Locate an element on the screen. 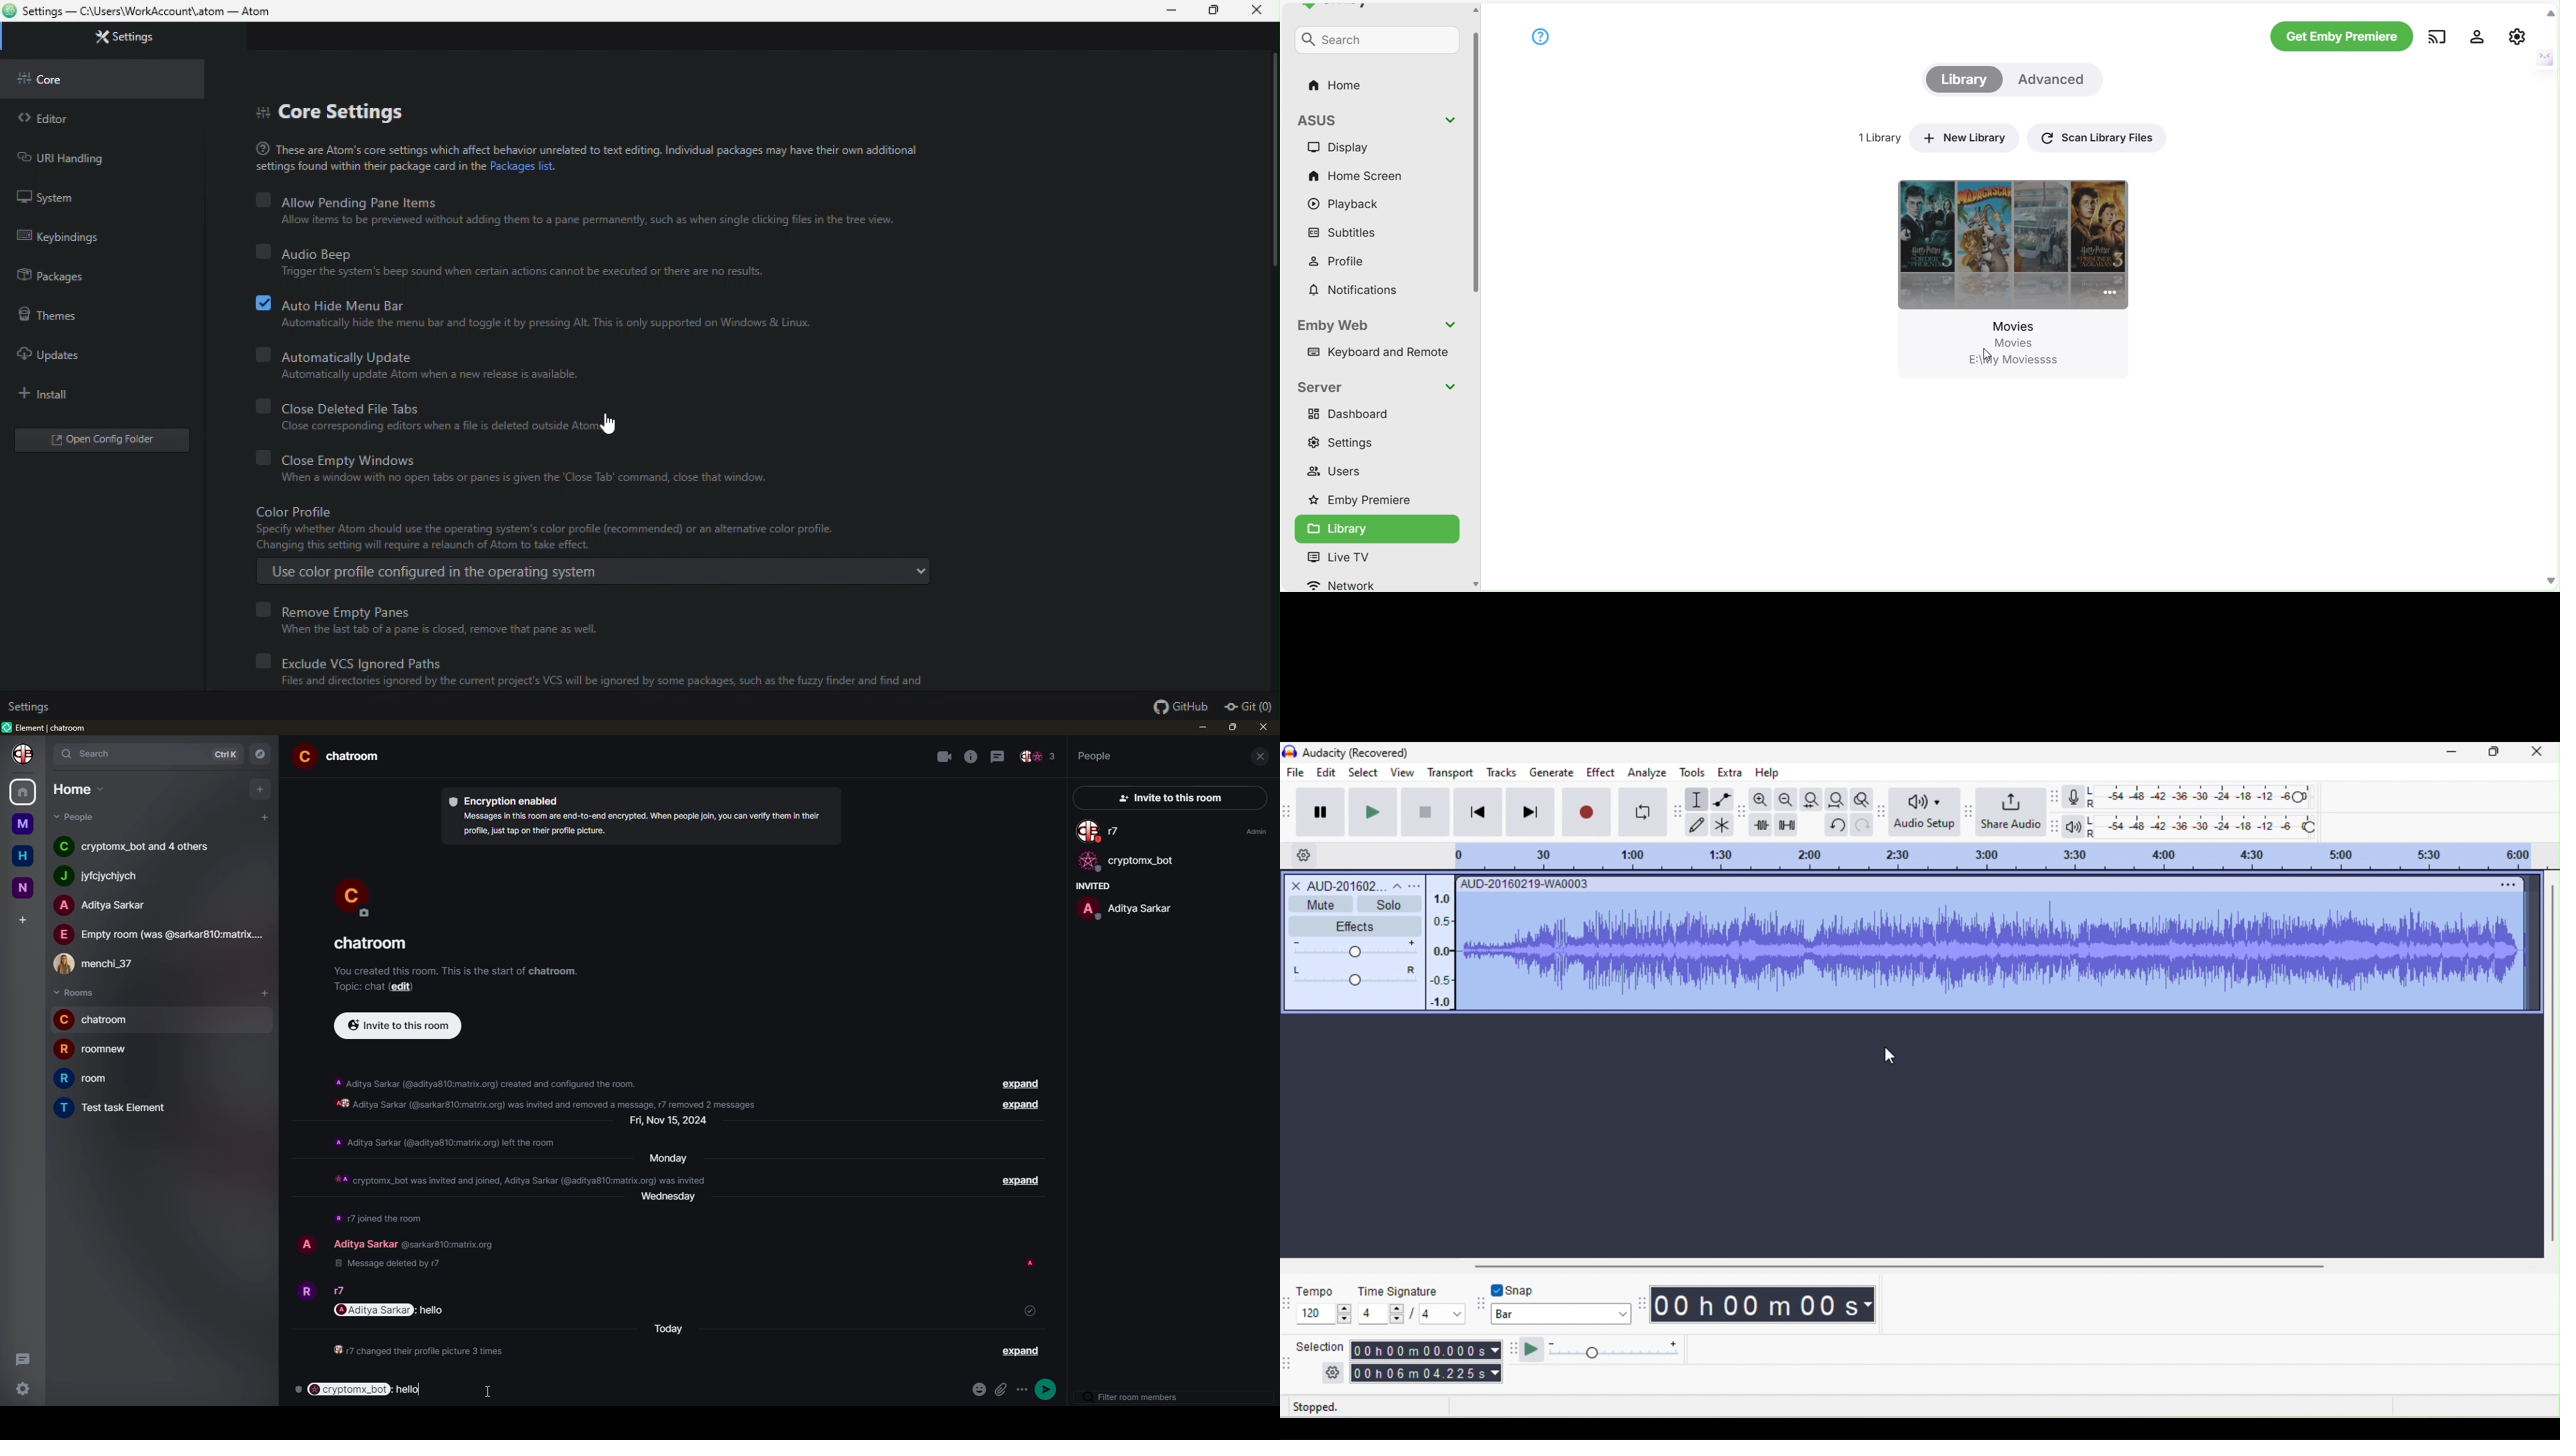 The width and height of the screenshot is (2576, 1456). time signature is located at coordinates (1413, 1303).